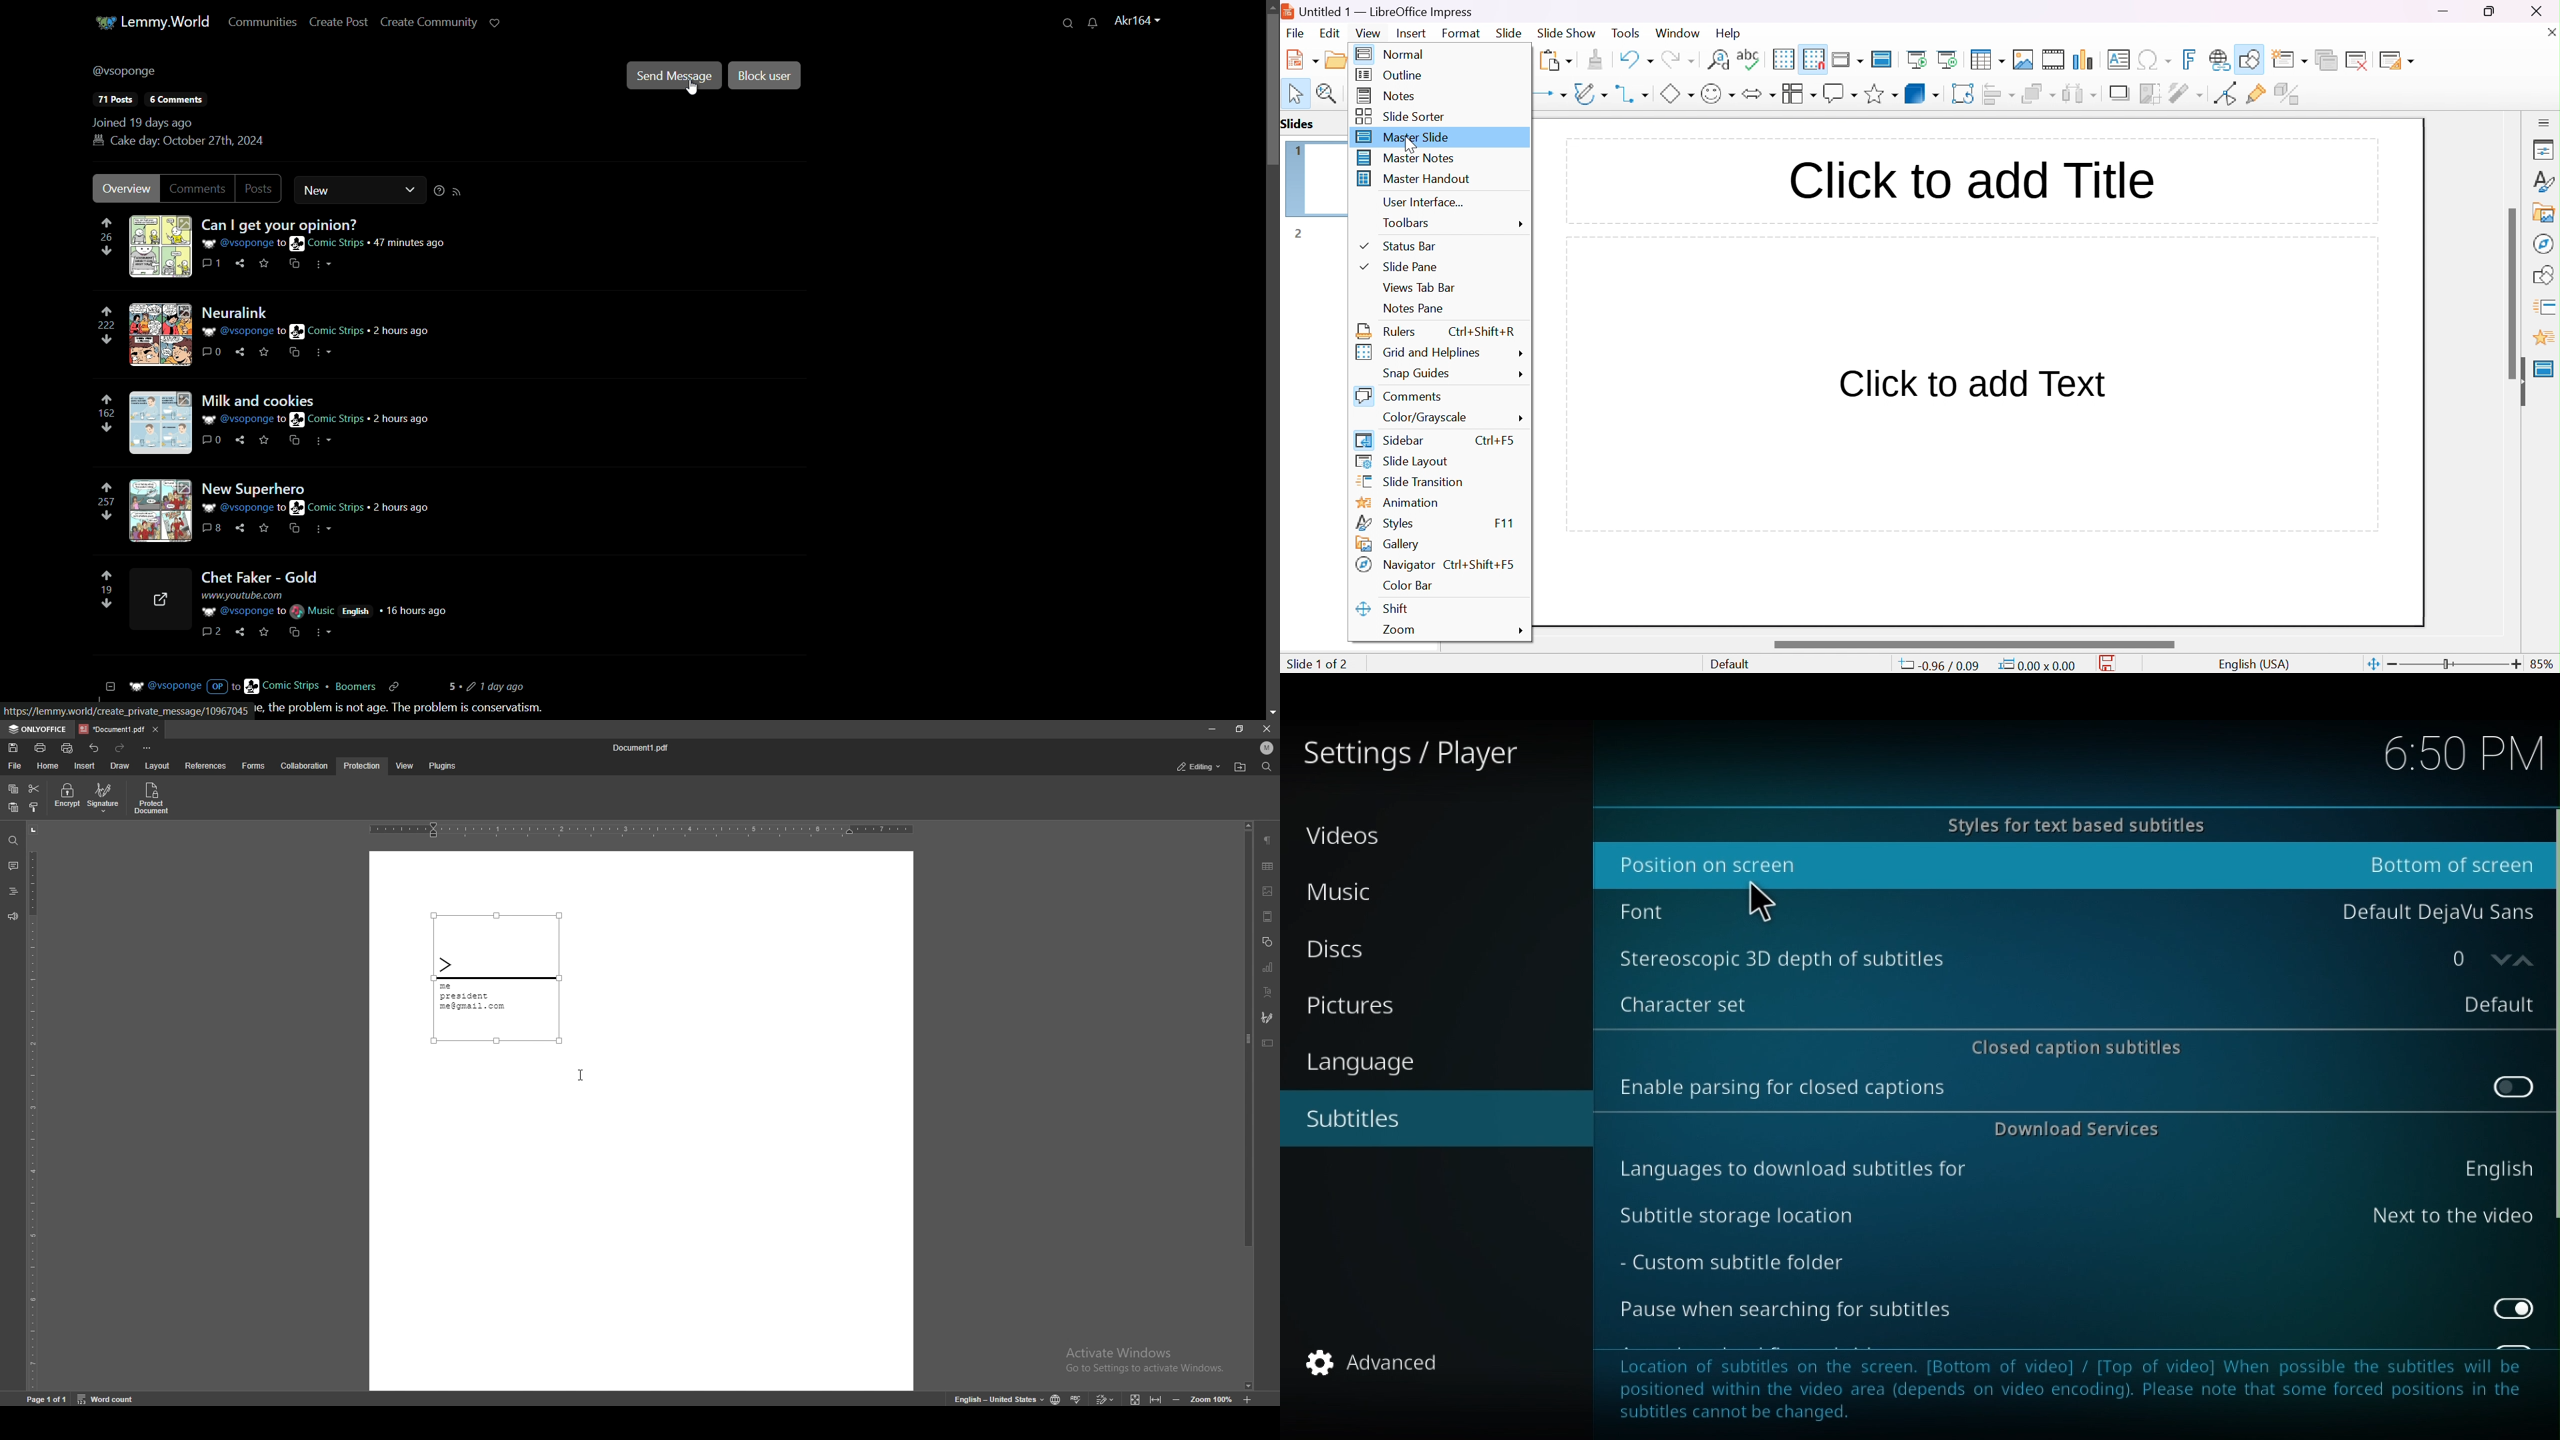 Image resolution: width=2576 pixels, height=1456 pixels. What do you see at coordinates (2074, 1044) in the screenshot?
I see `Closed caption subtitles` at bounding box center [2074, 1044].